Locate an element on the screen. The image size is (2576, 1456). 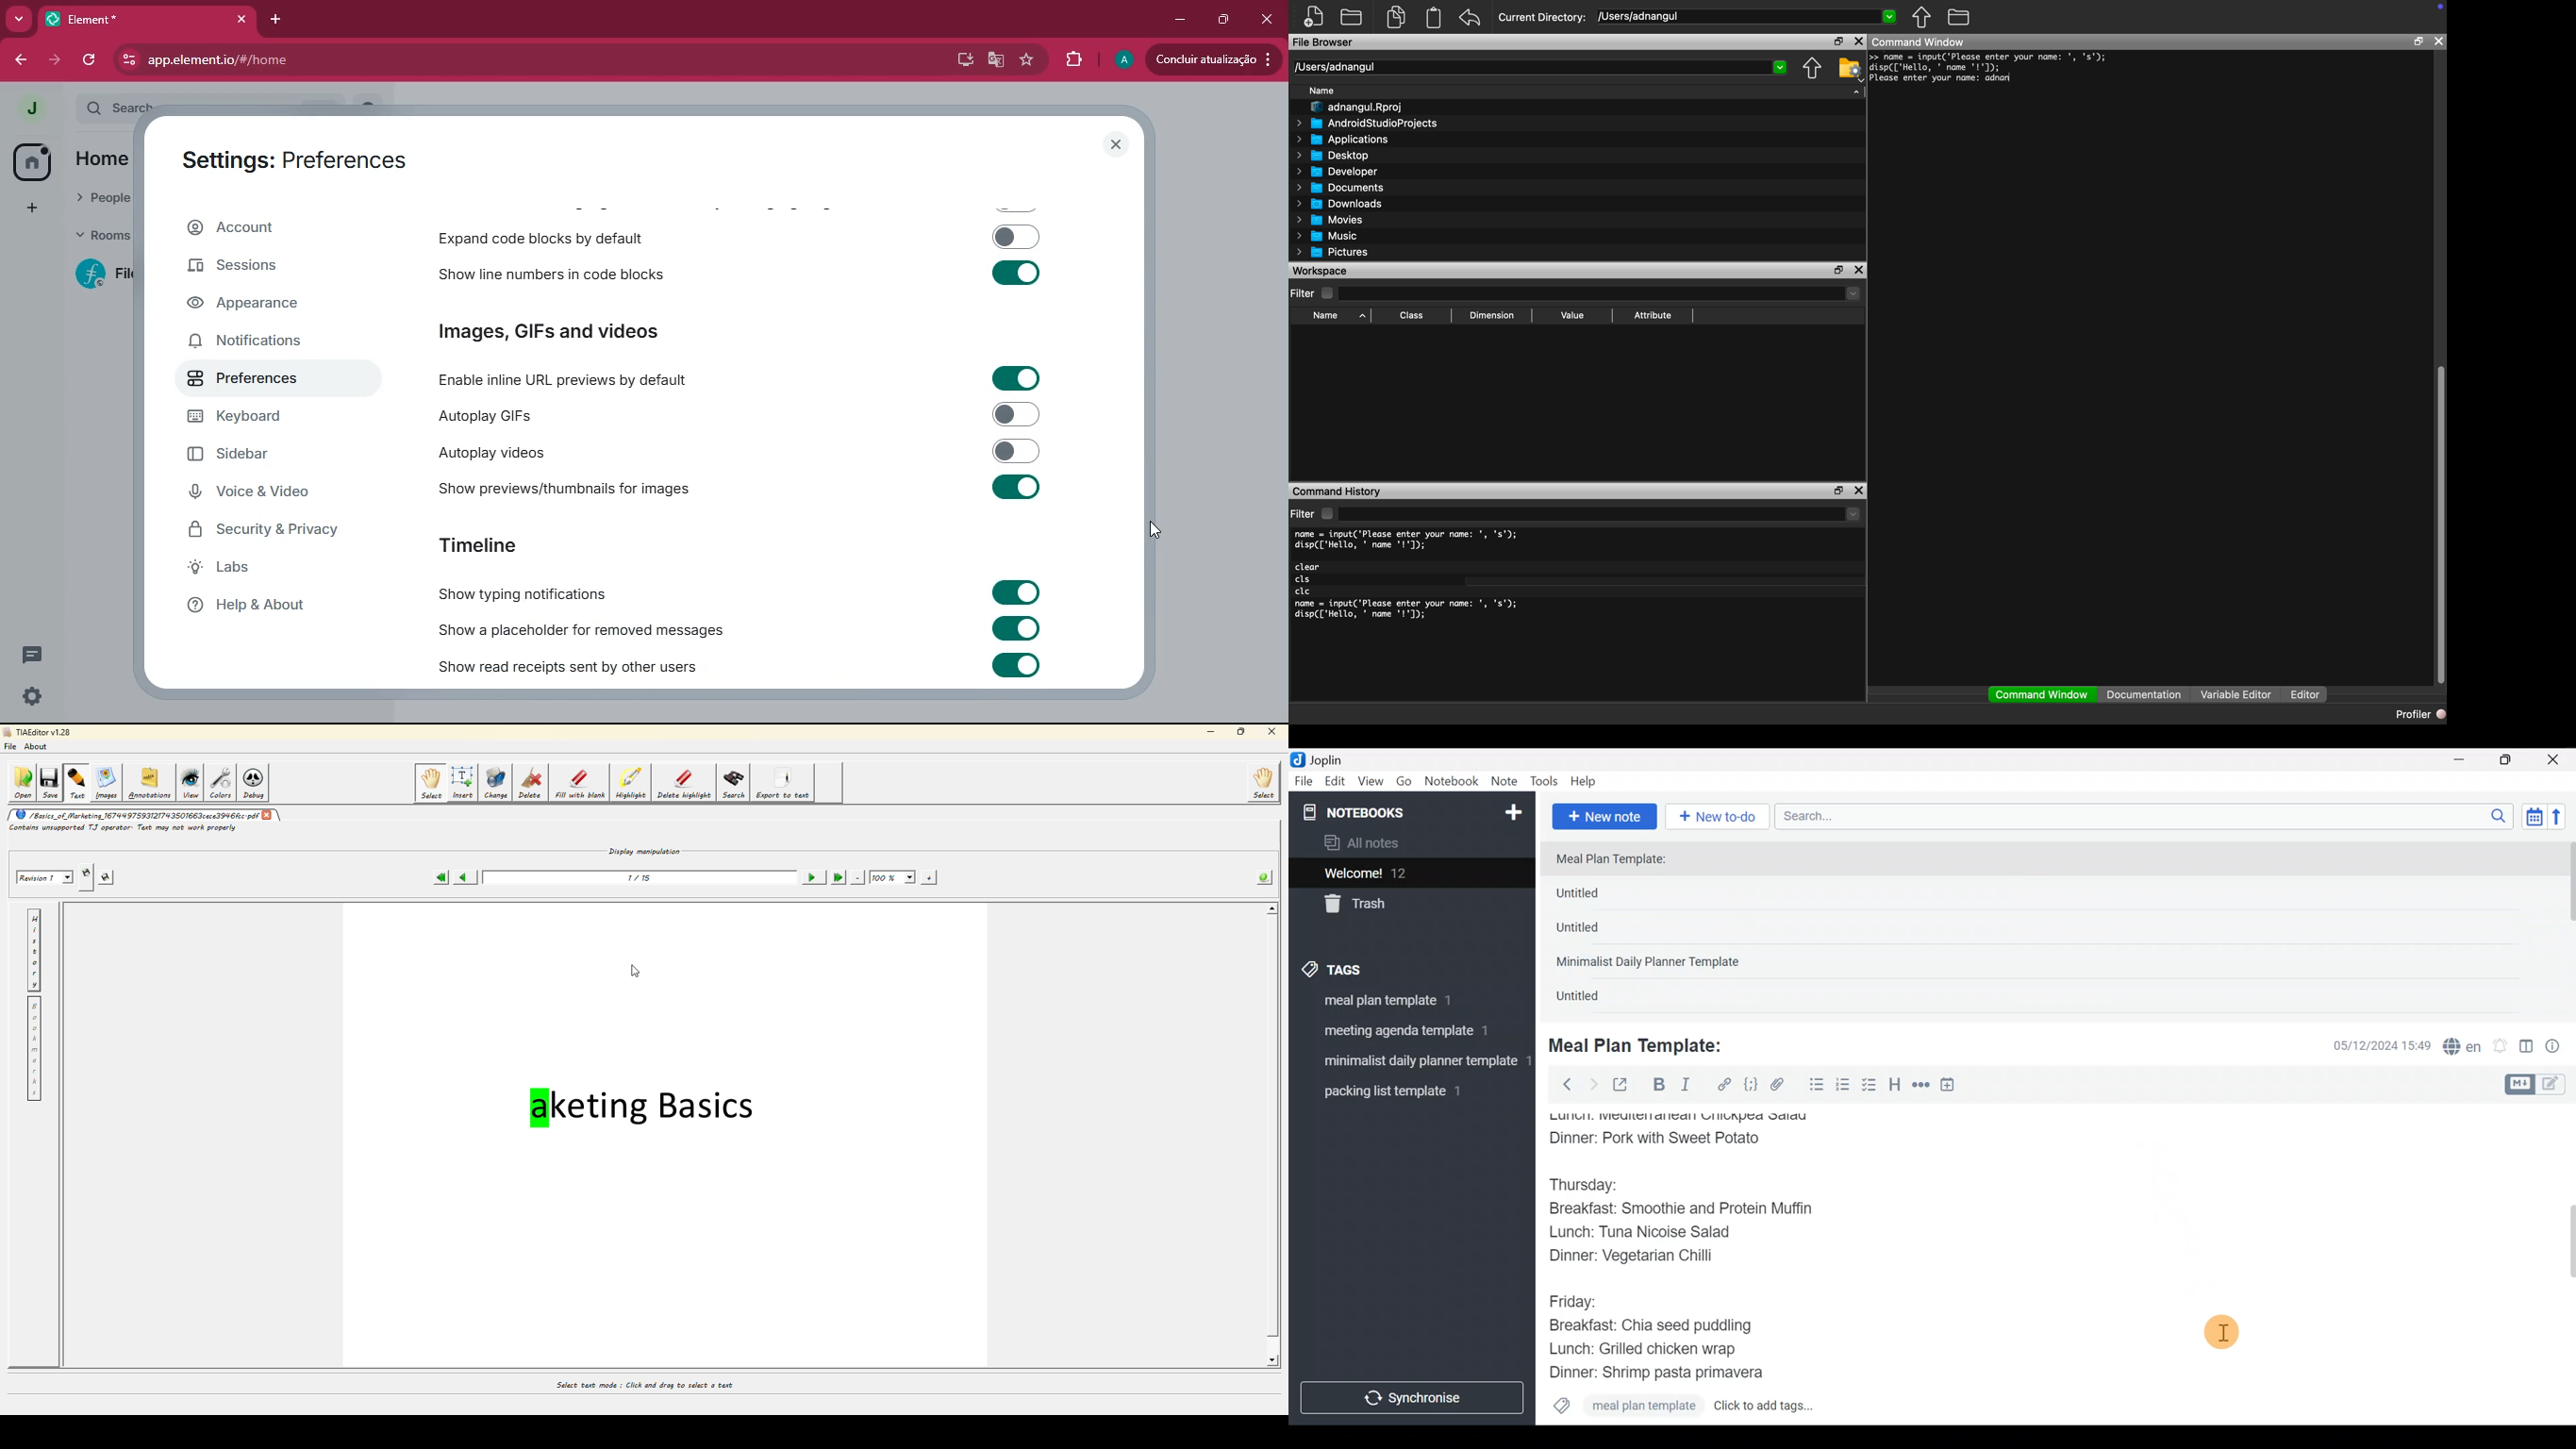
Lunch: Grilled chicken wrap is located at coordinates (1641, 1348).